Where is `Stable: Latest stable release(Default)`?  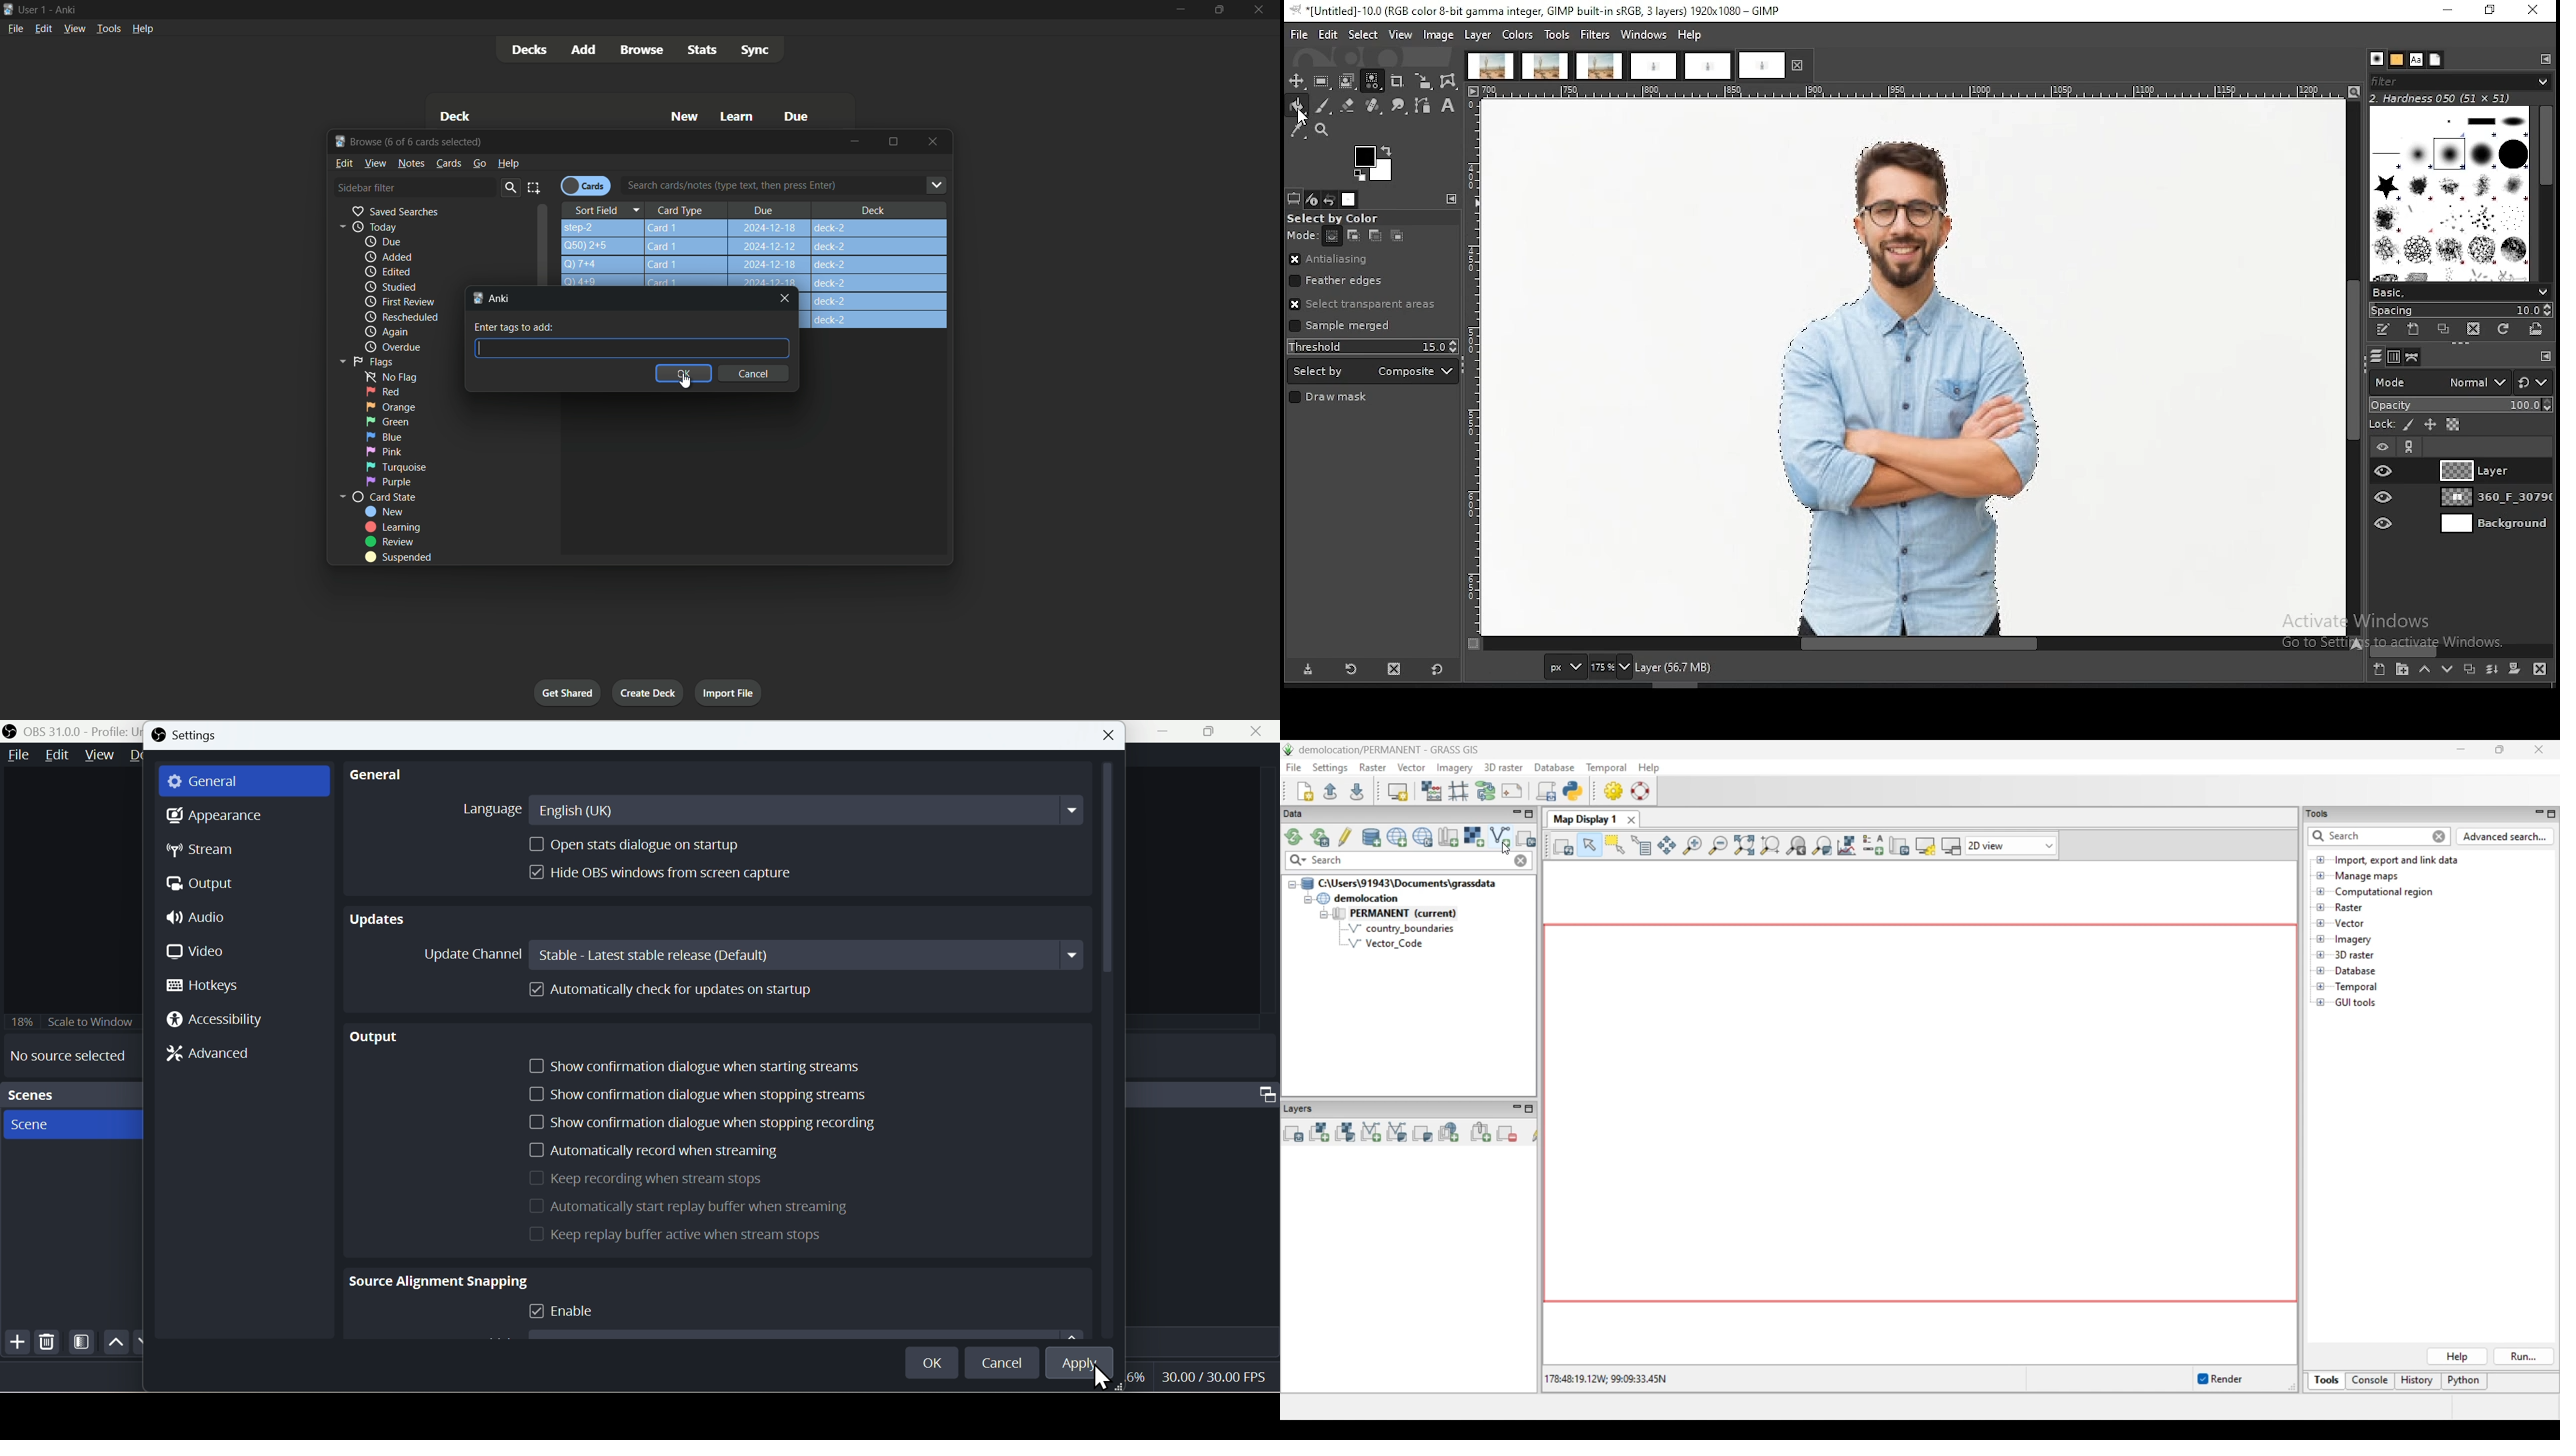 Stable: Latest stable release(Default) is located at coordinates (807, 954).